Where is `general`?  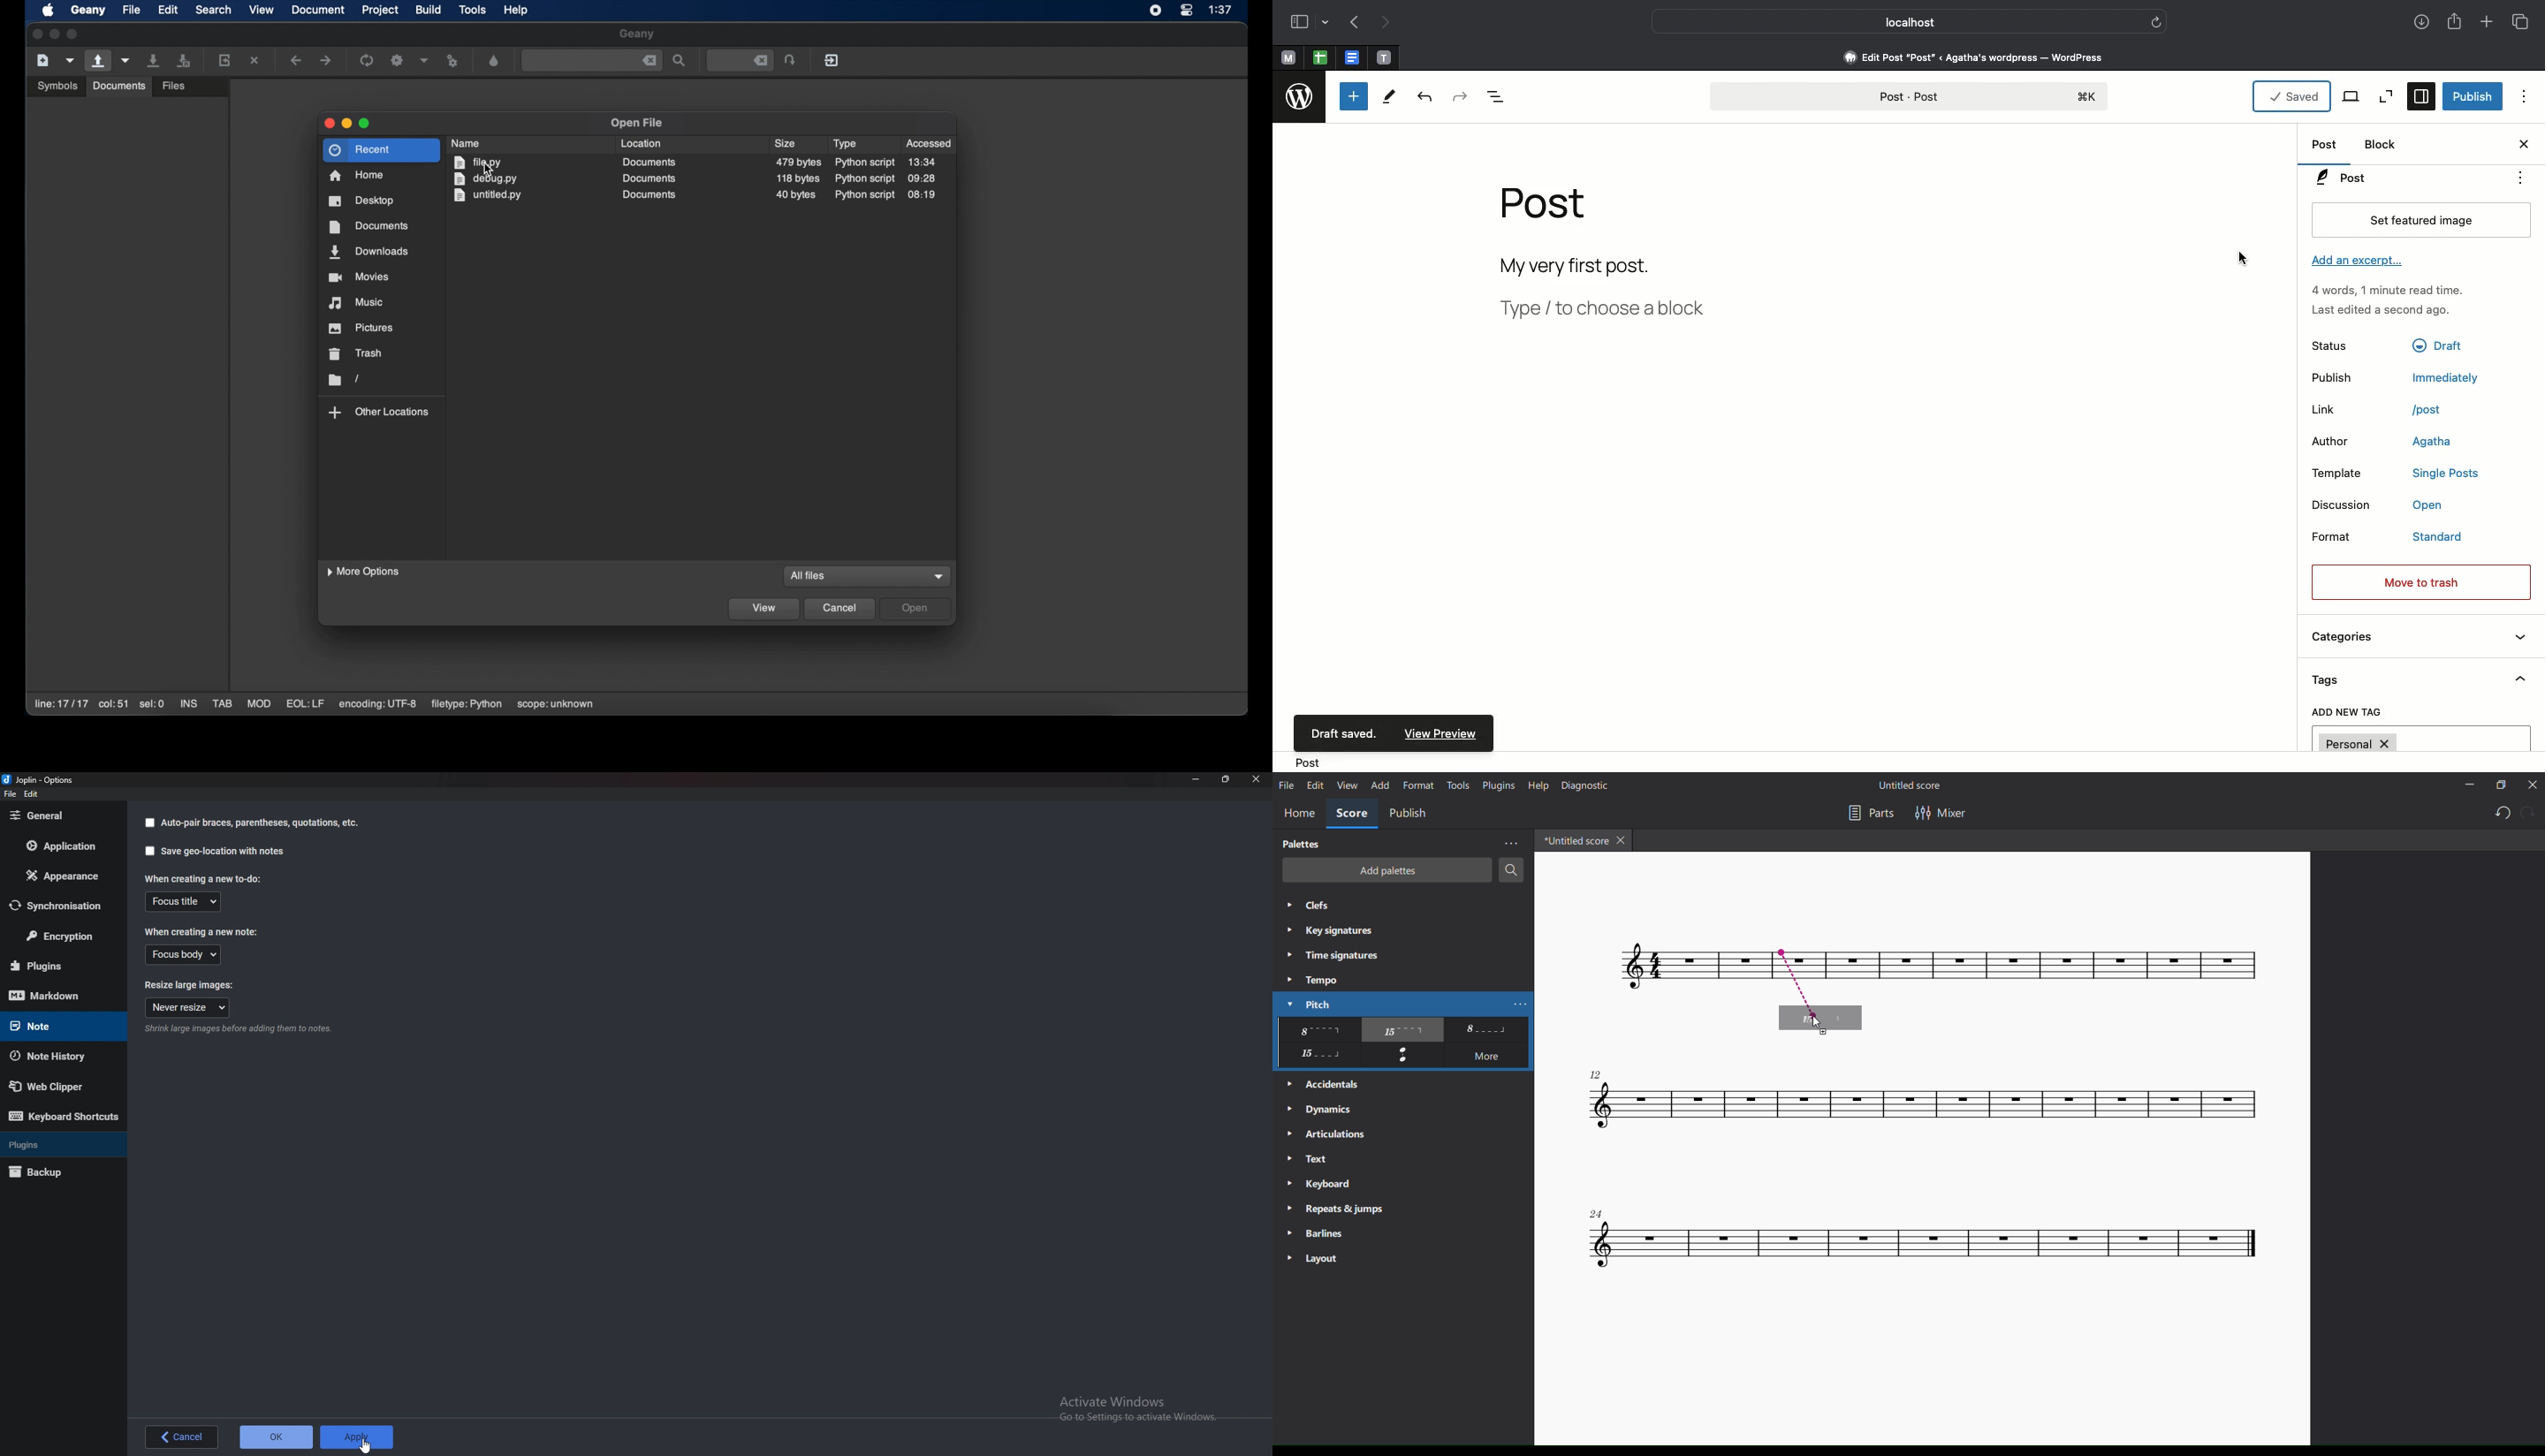
general is located at coordinates (59, 815).